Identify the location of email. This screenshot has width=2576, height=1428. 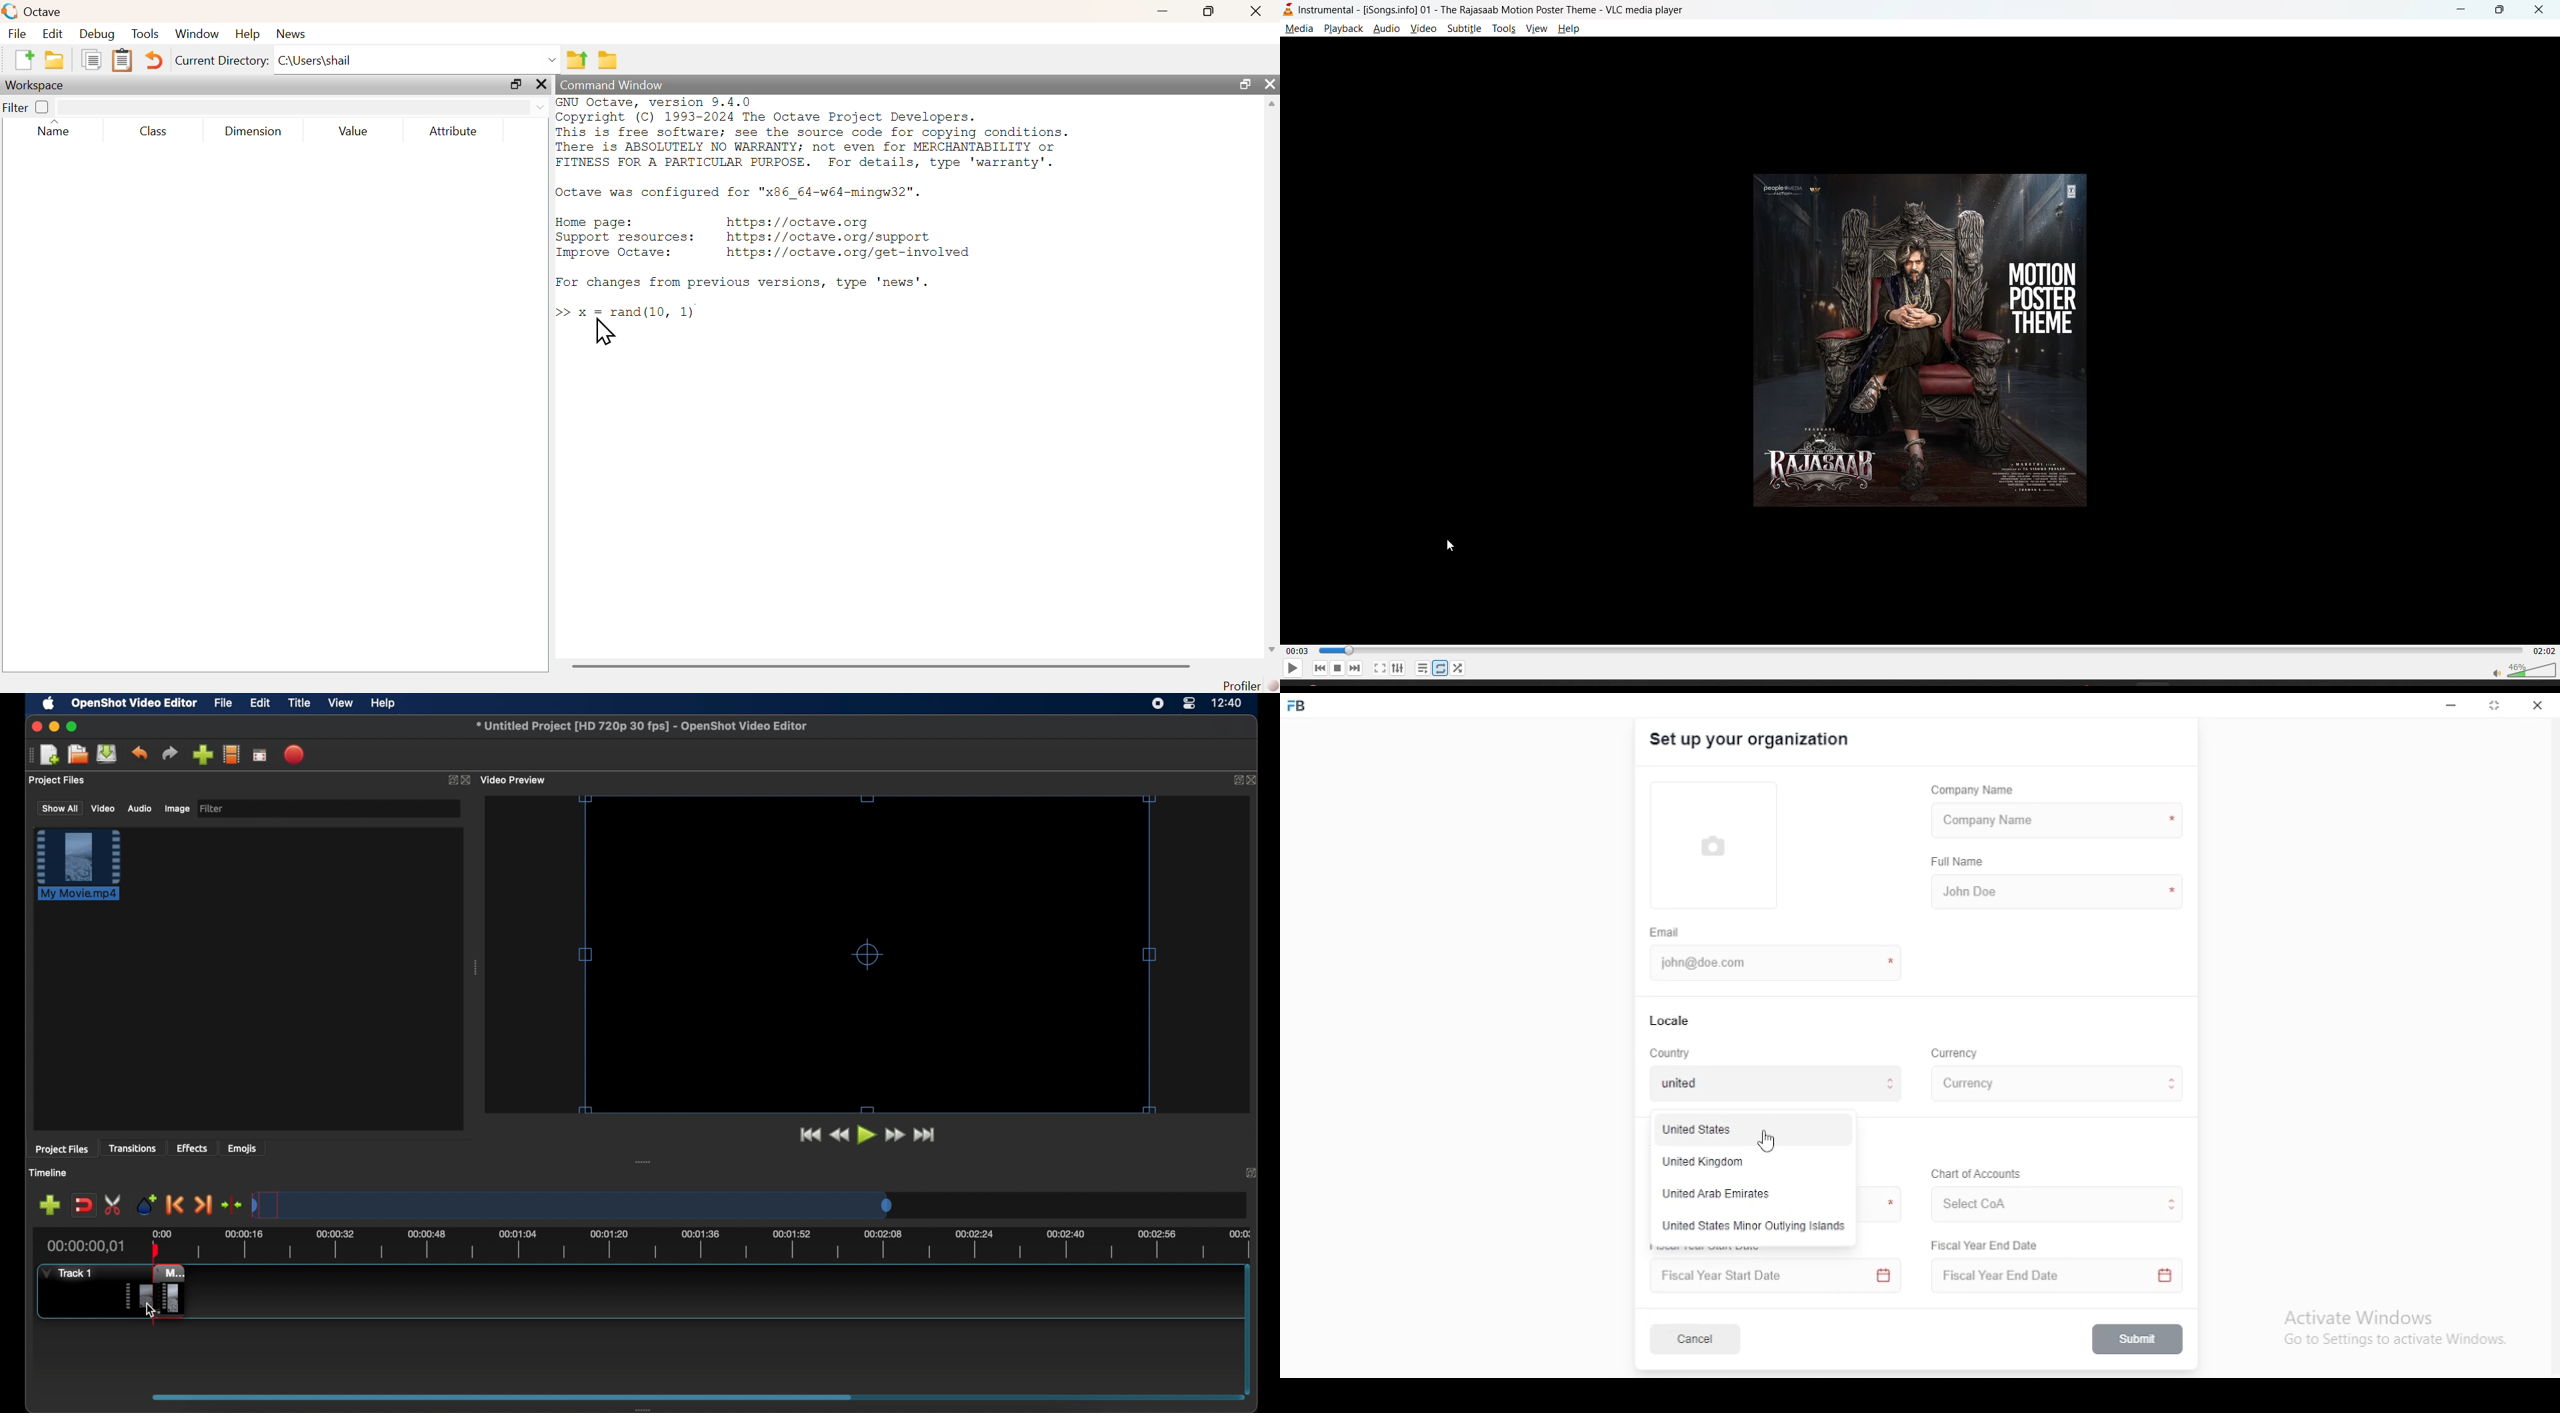
(1665, 932).